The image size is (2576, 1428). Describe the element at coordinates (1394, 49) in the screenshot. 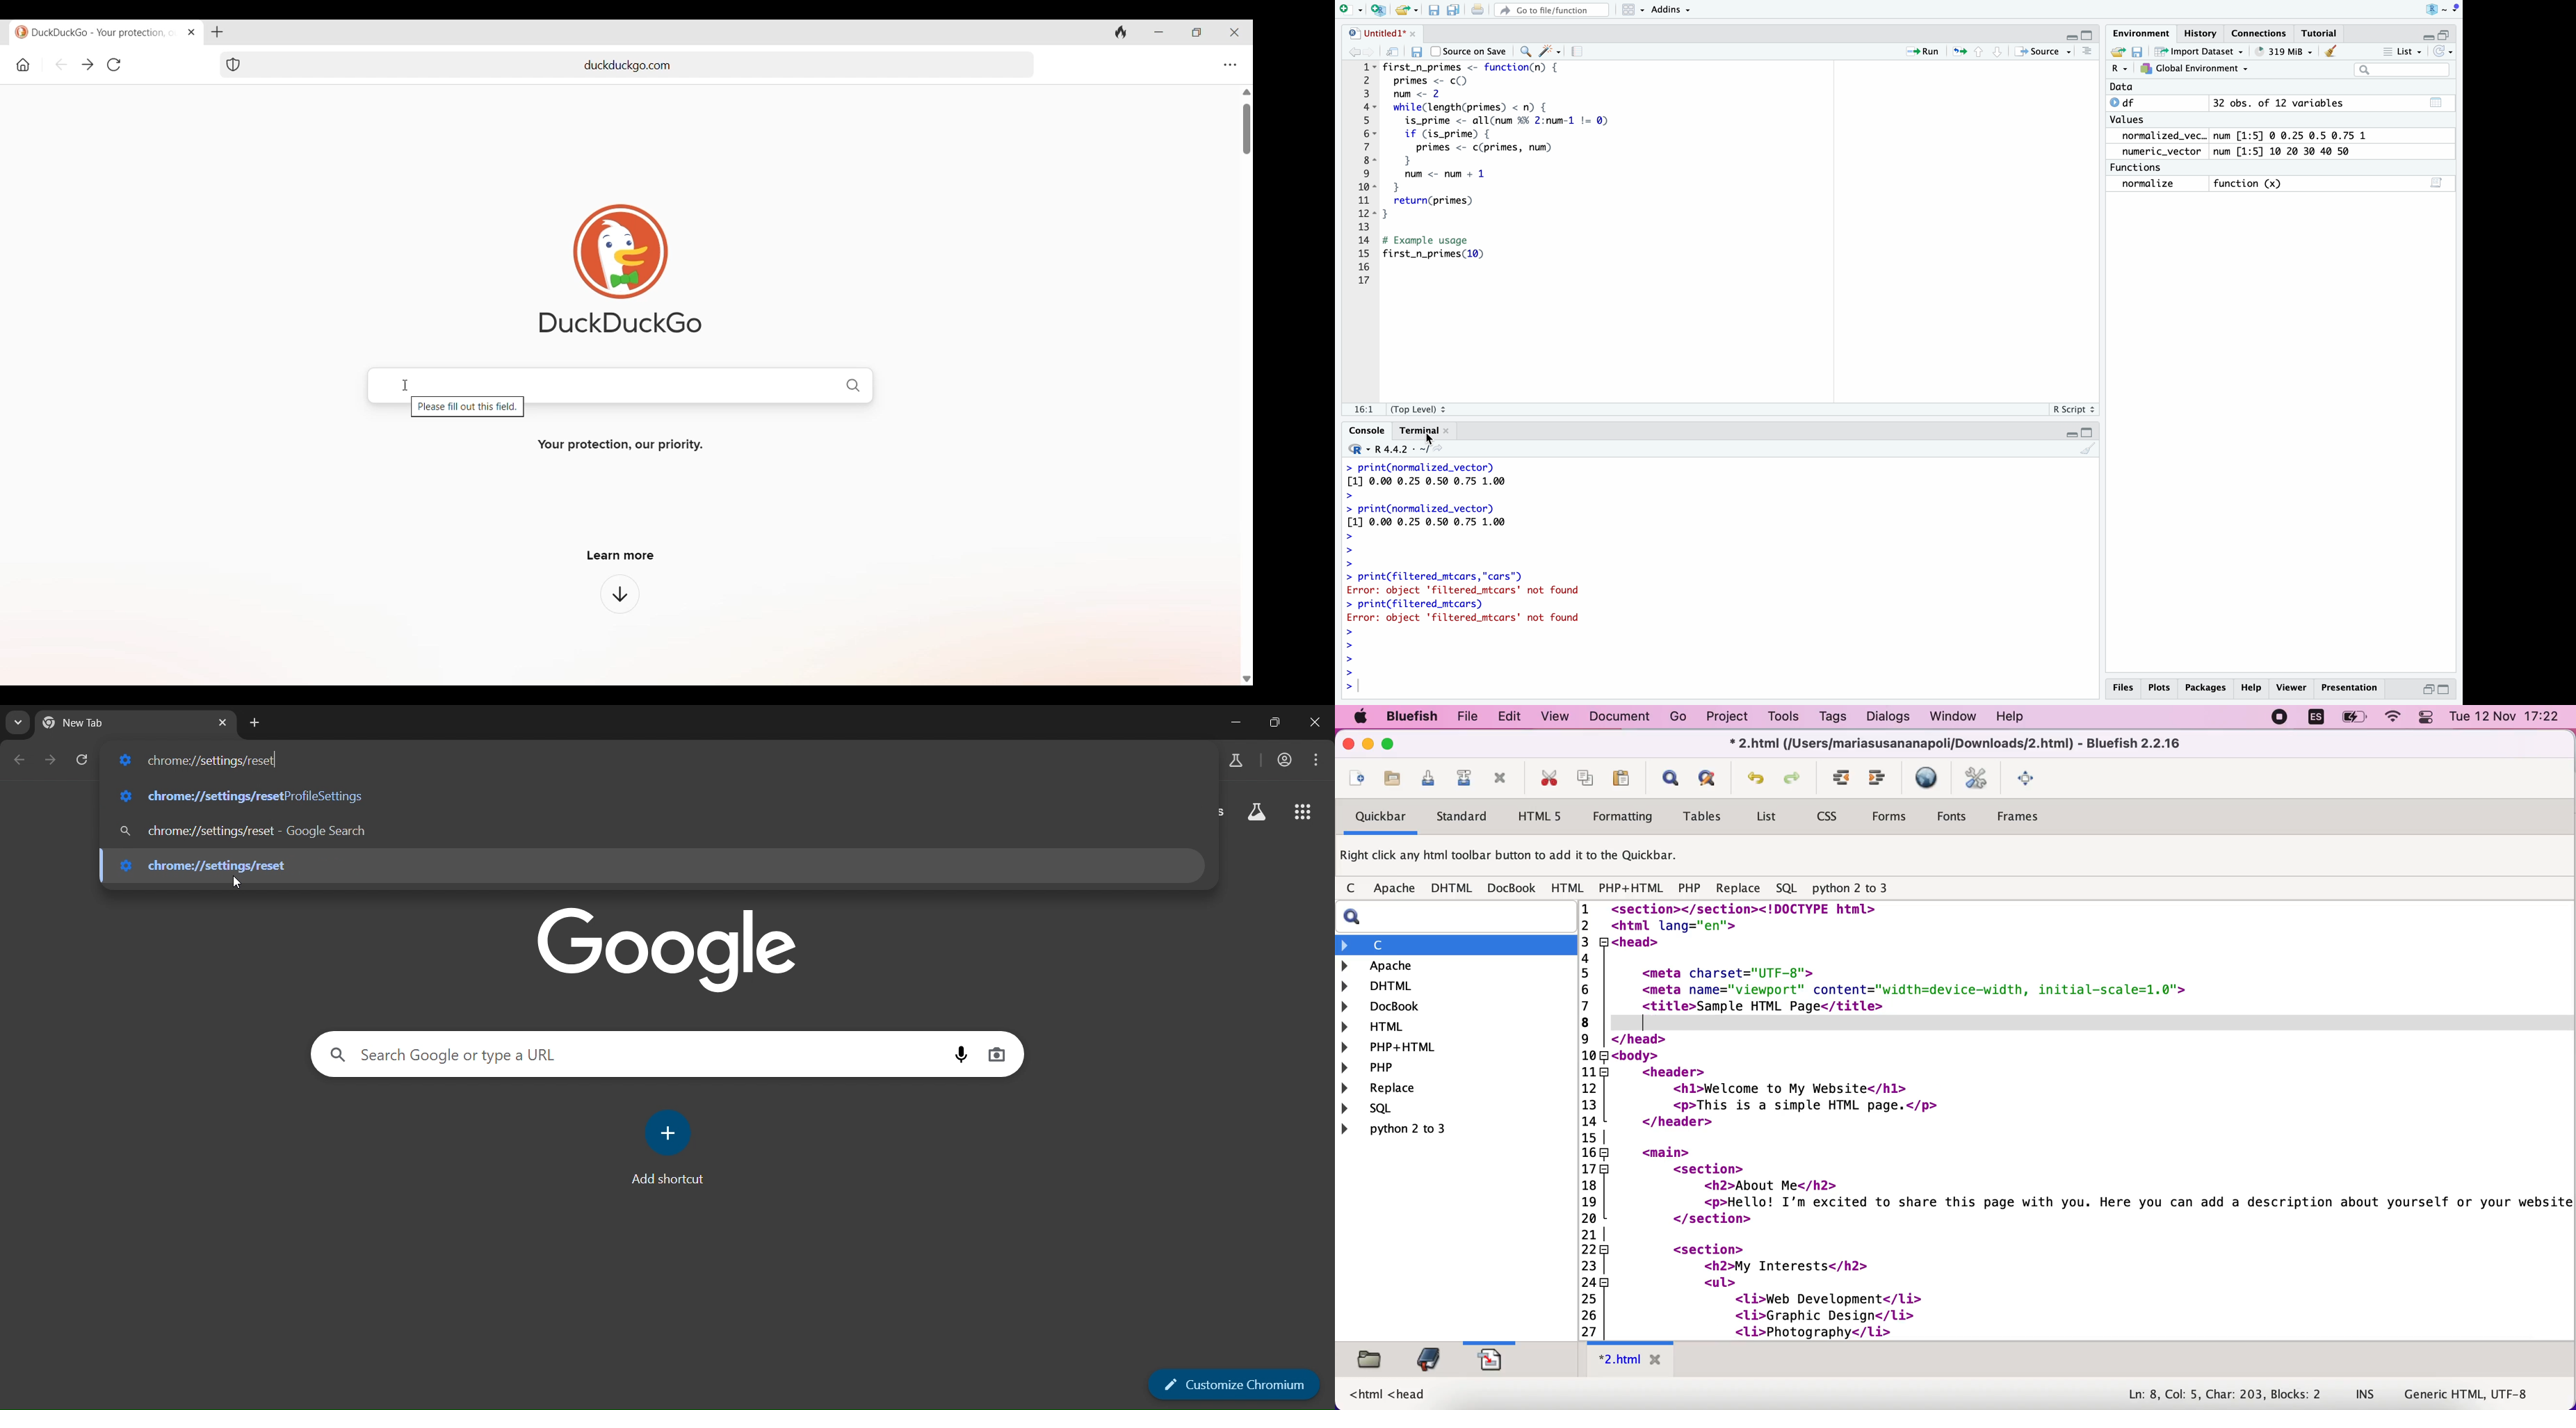

I see `show mw in new window` at that location.